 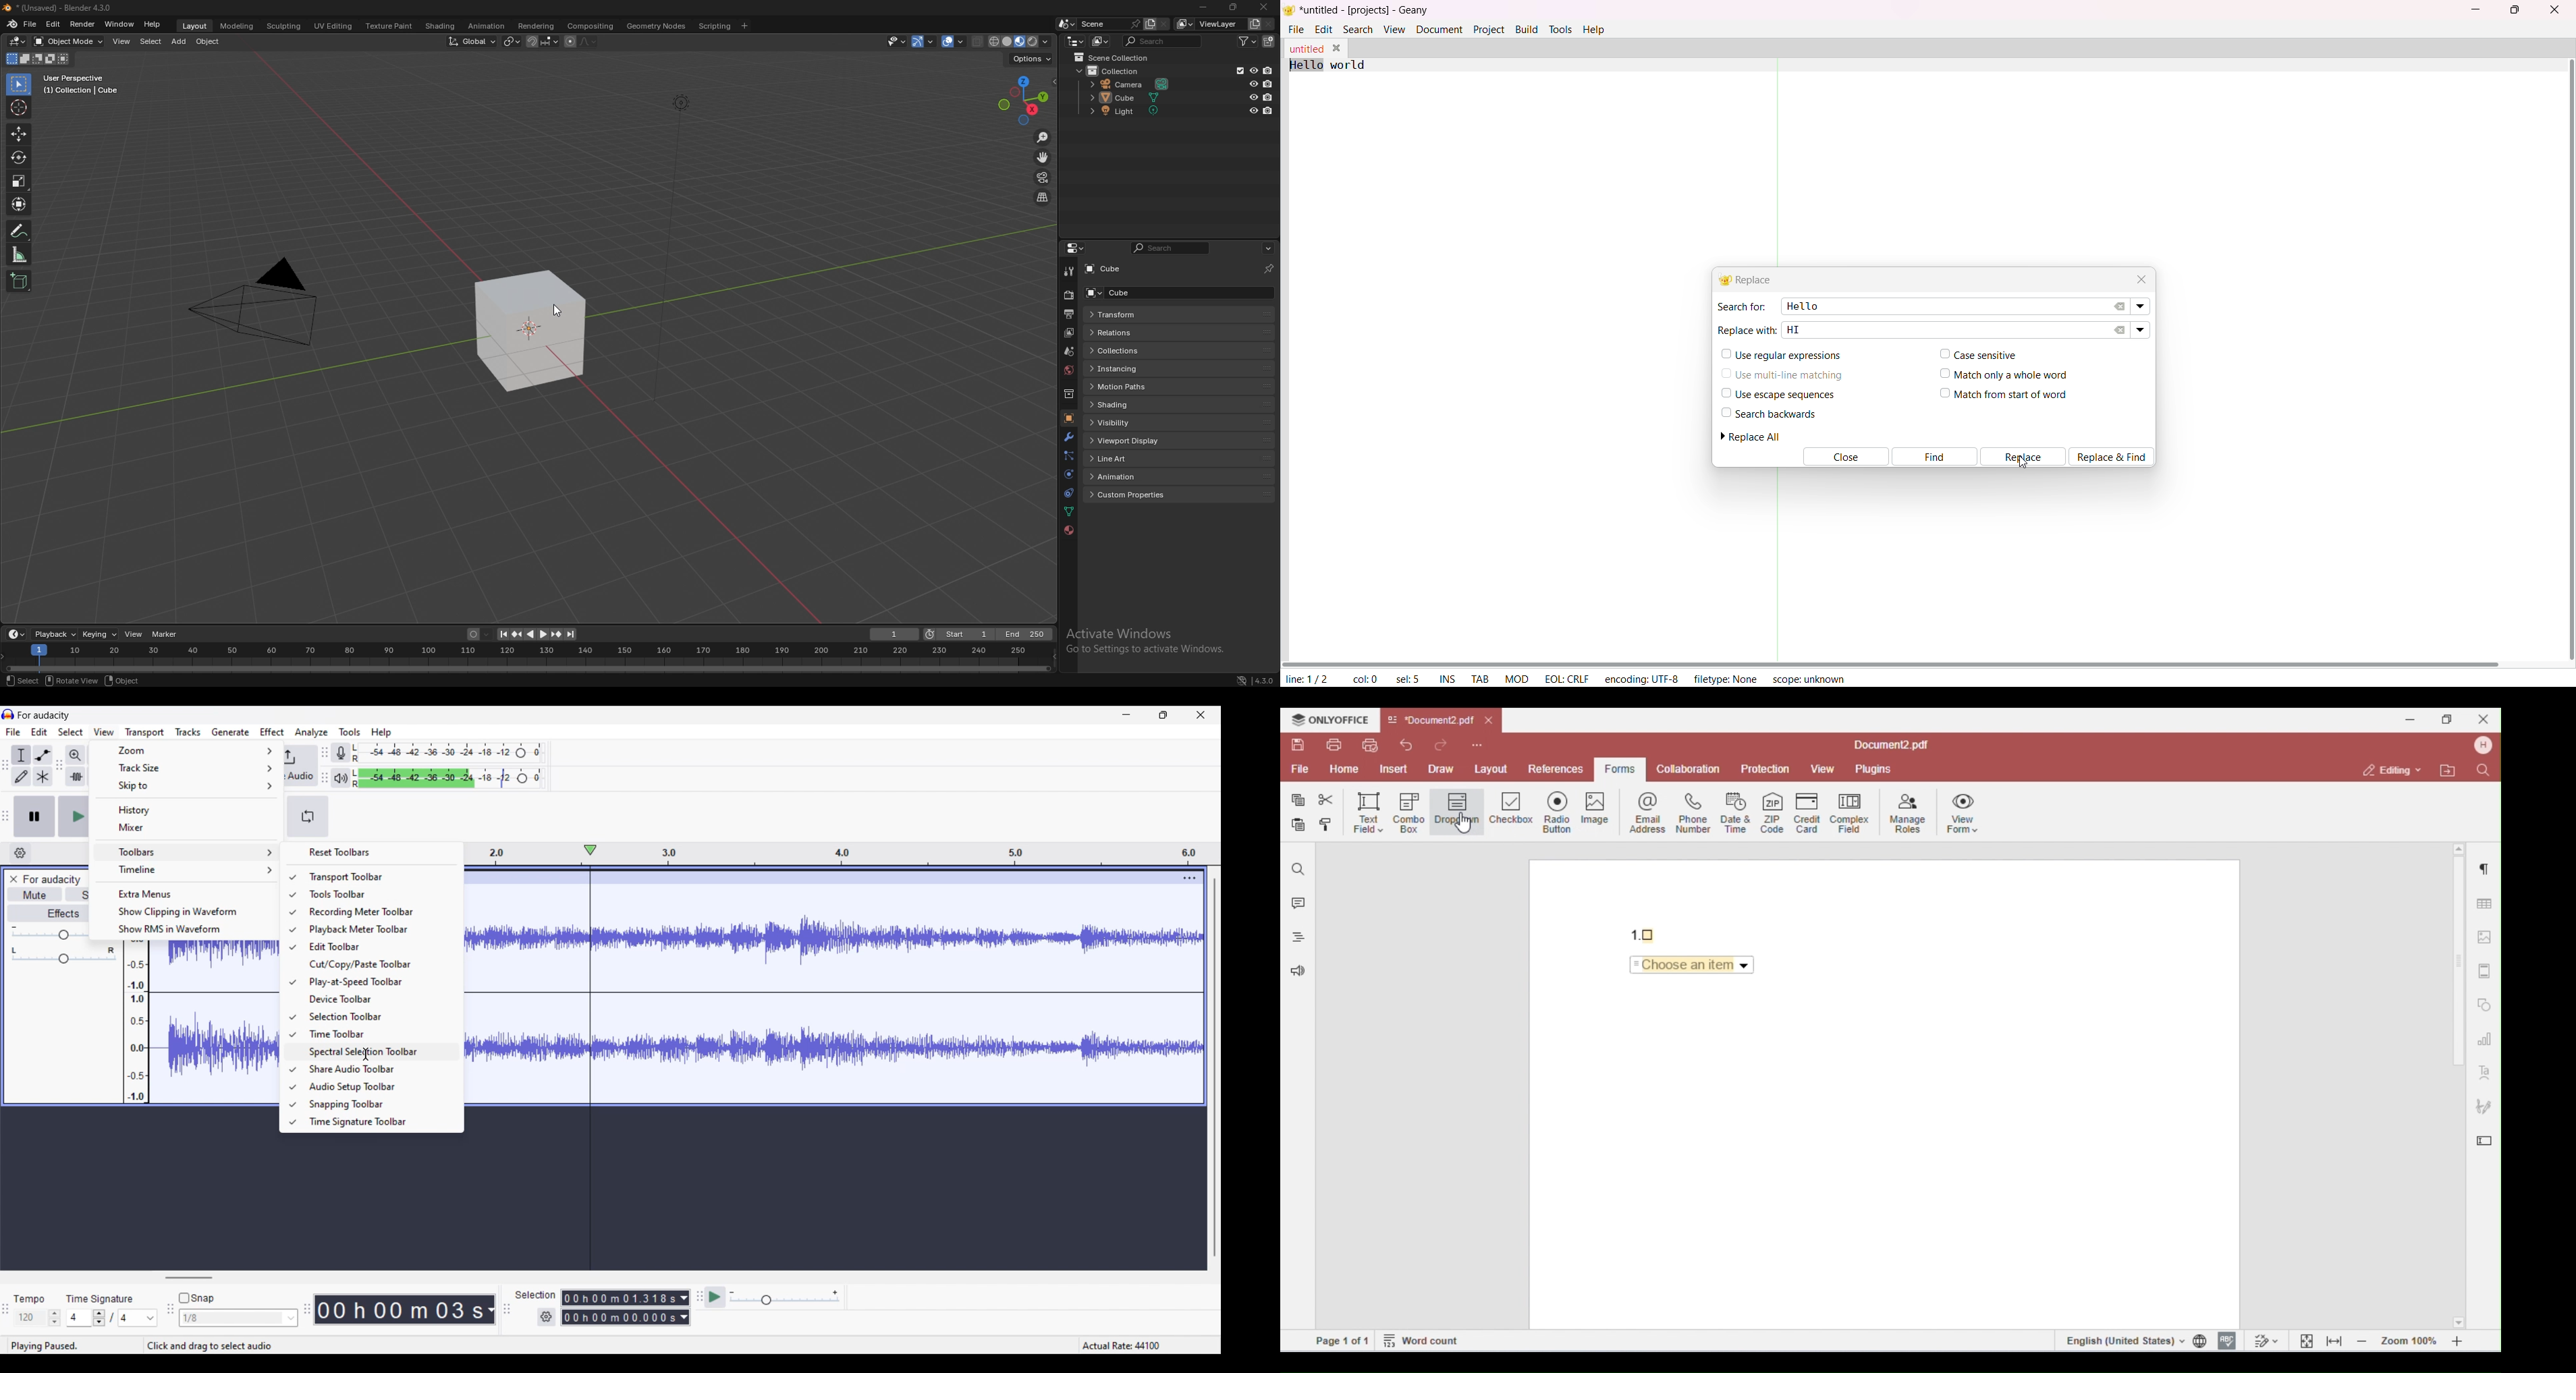 What do you see at coordinates (1269, 70) in the screenshot?
I see `disable in renders` at bounding box center [1269, 70].